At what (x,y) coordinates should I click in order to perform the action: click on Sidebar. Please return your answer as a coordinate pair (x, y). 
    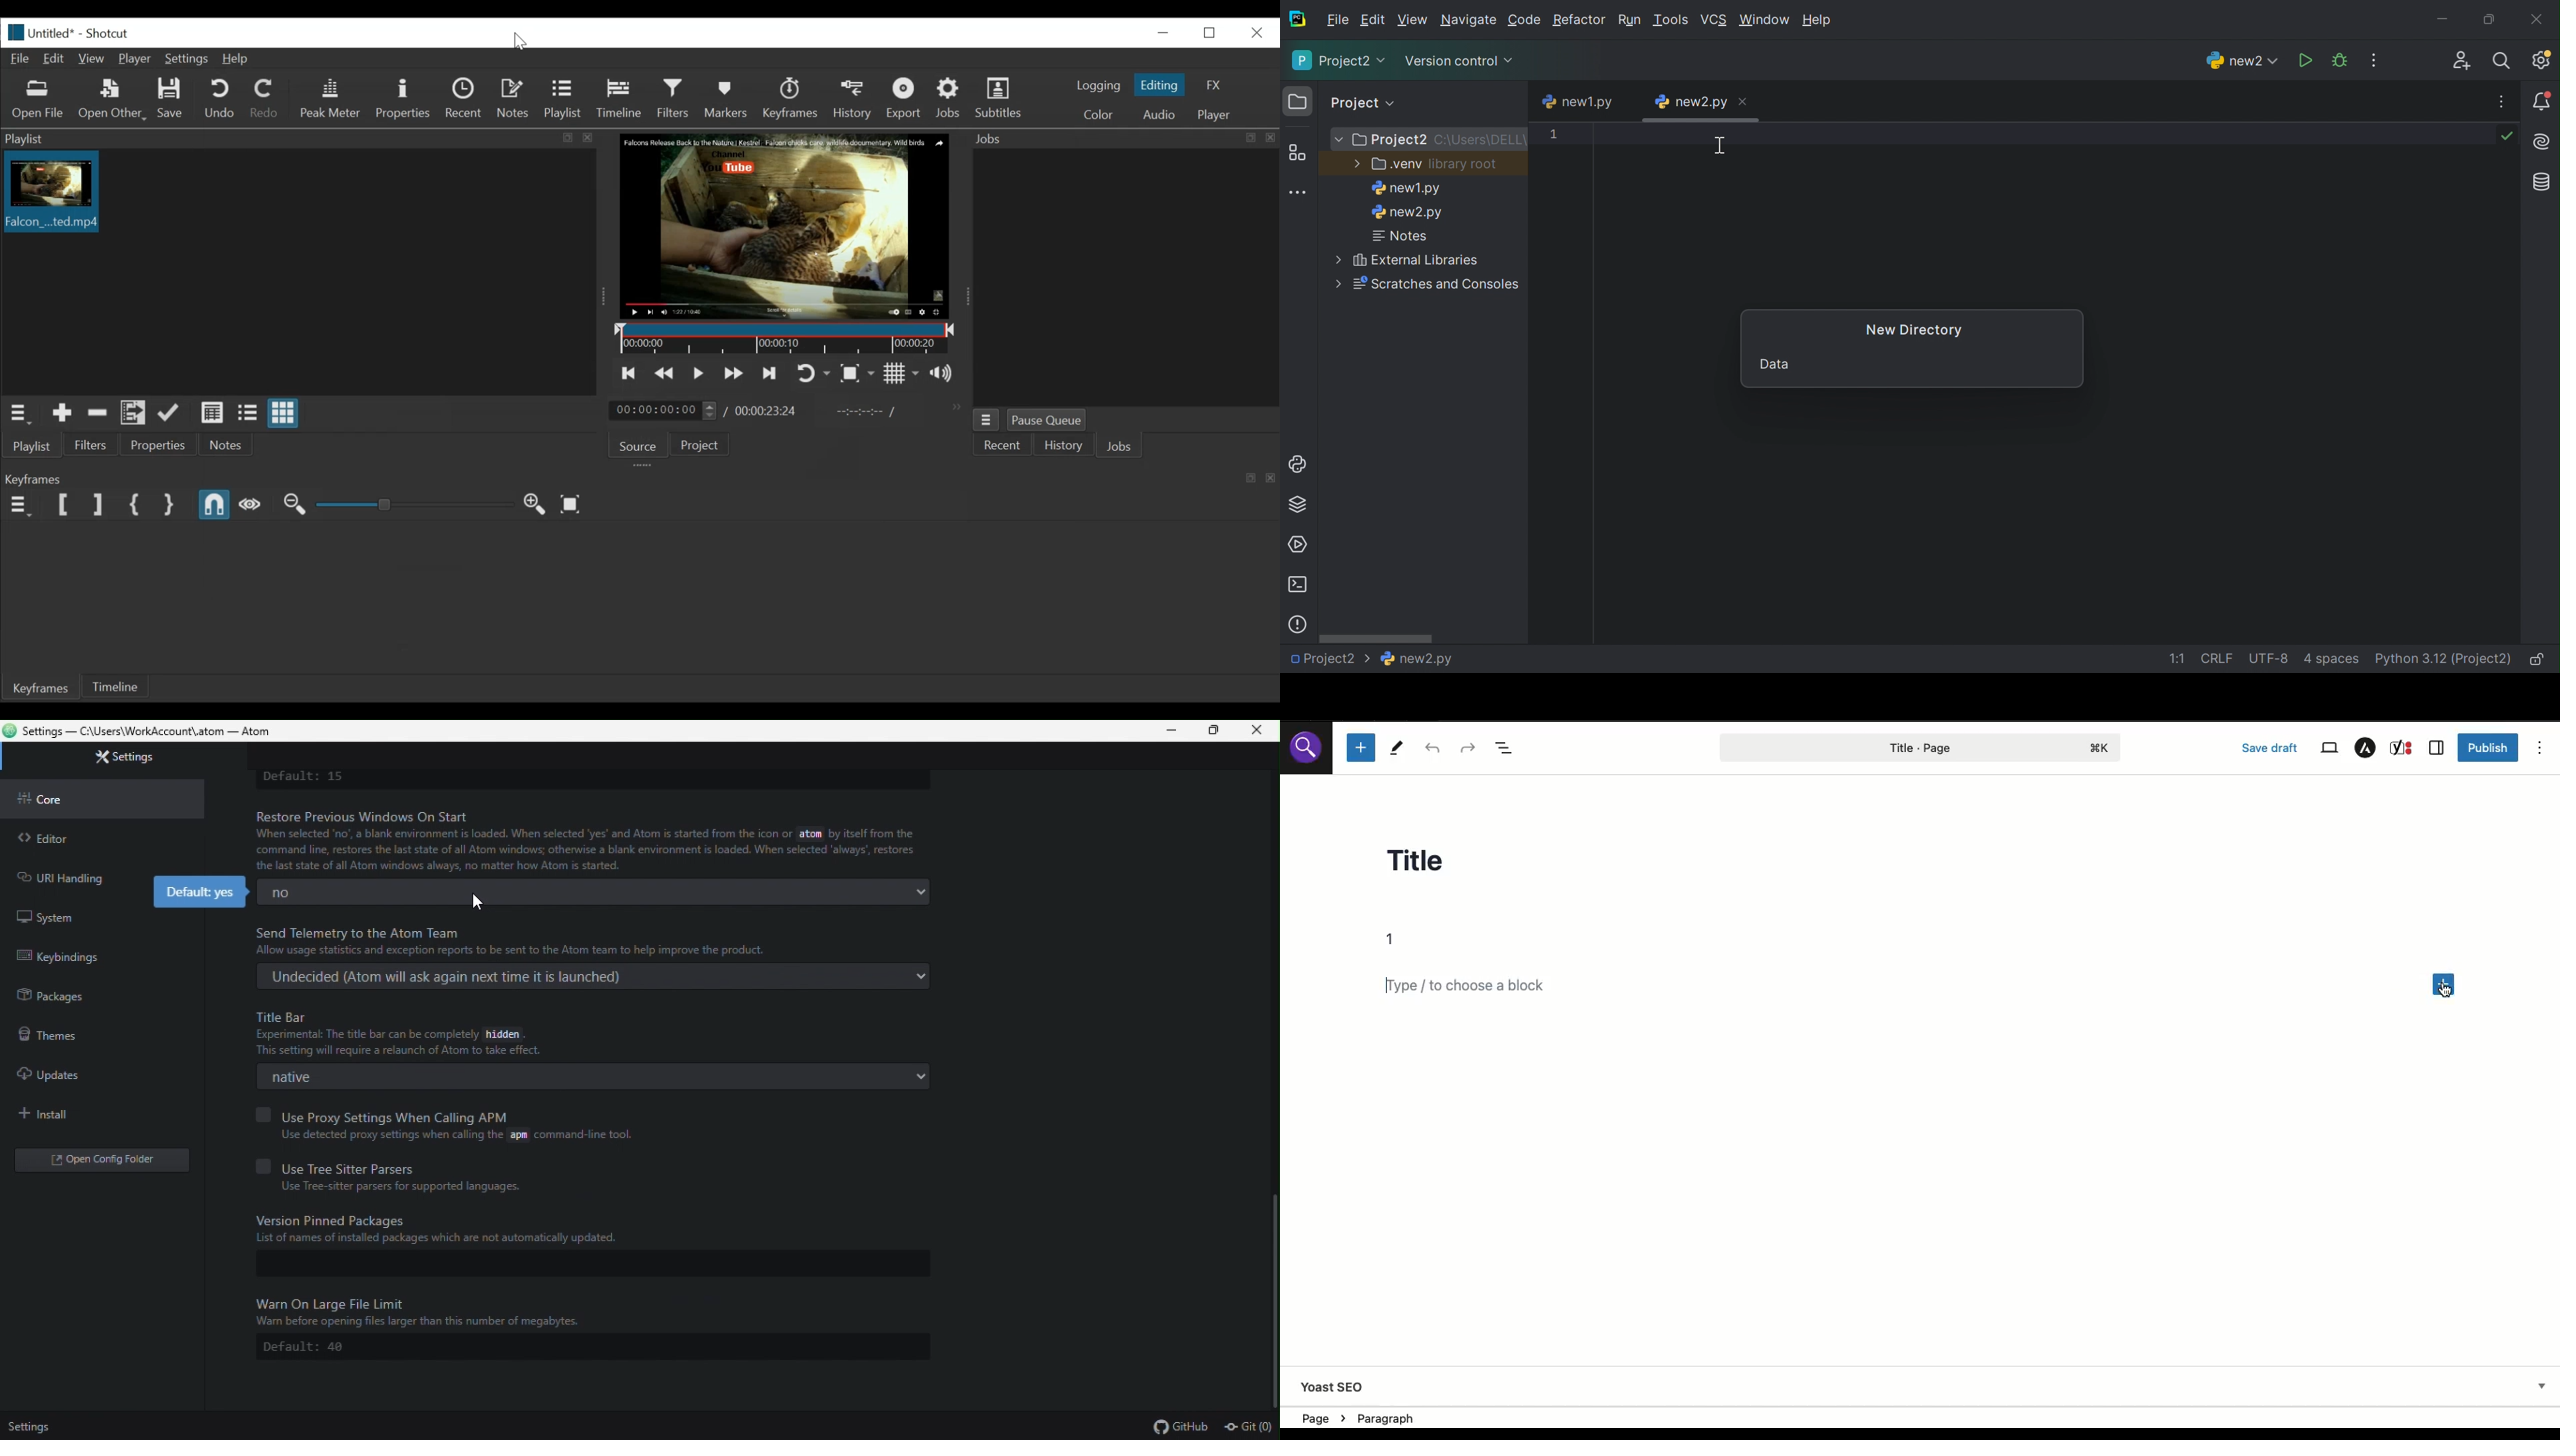
    Looking at the image, I should click on (2436, 748).